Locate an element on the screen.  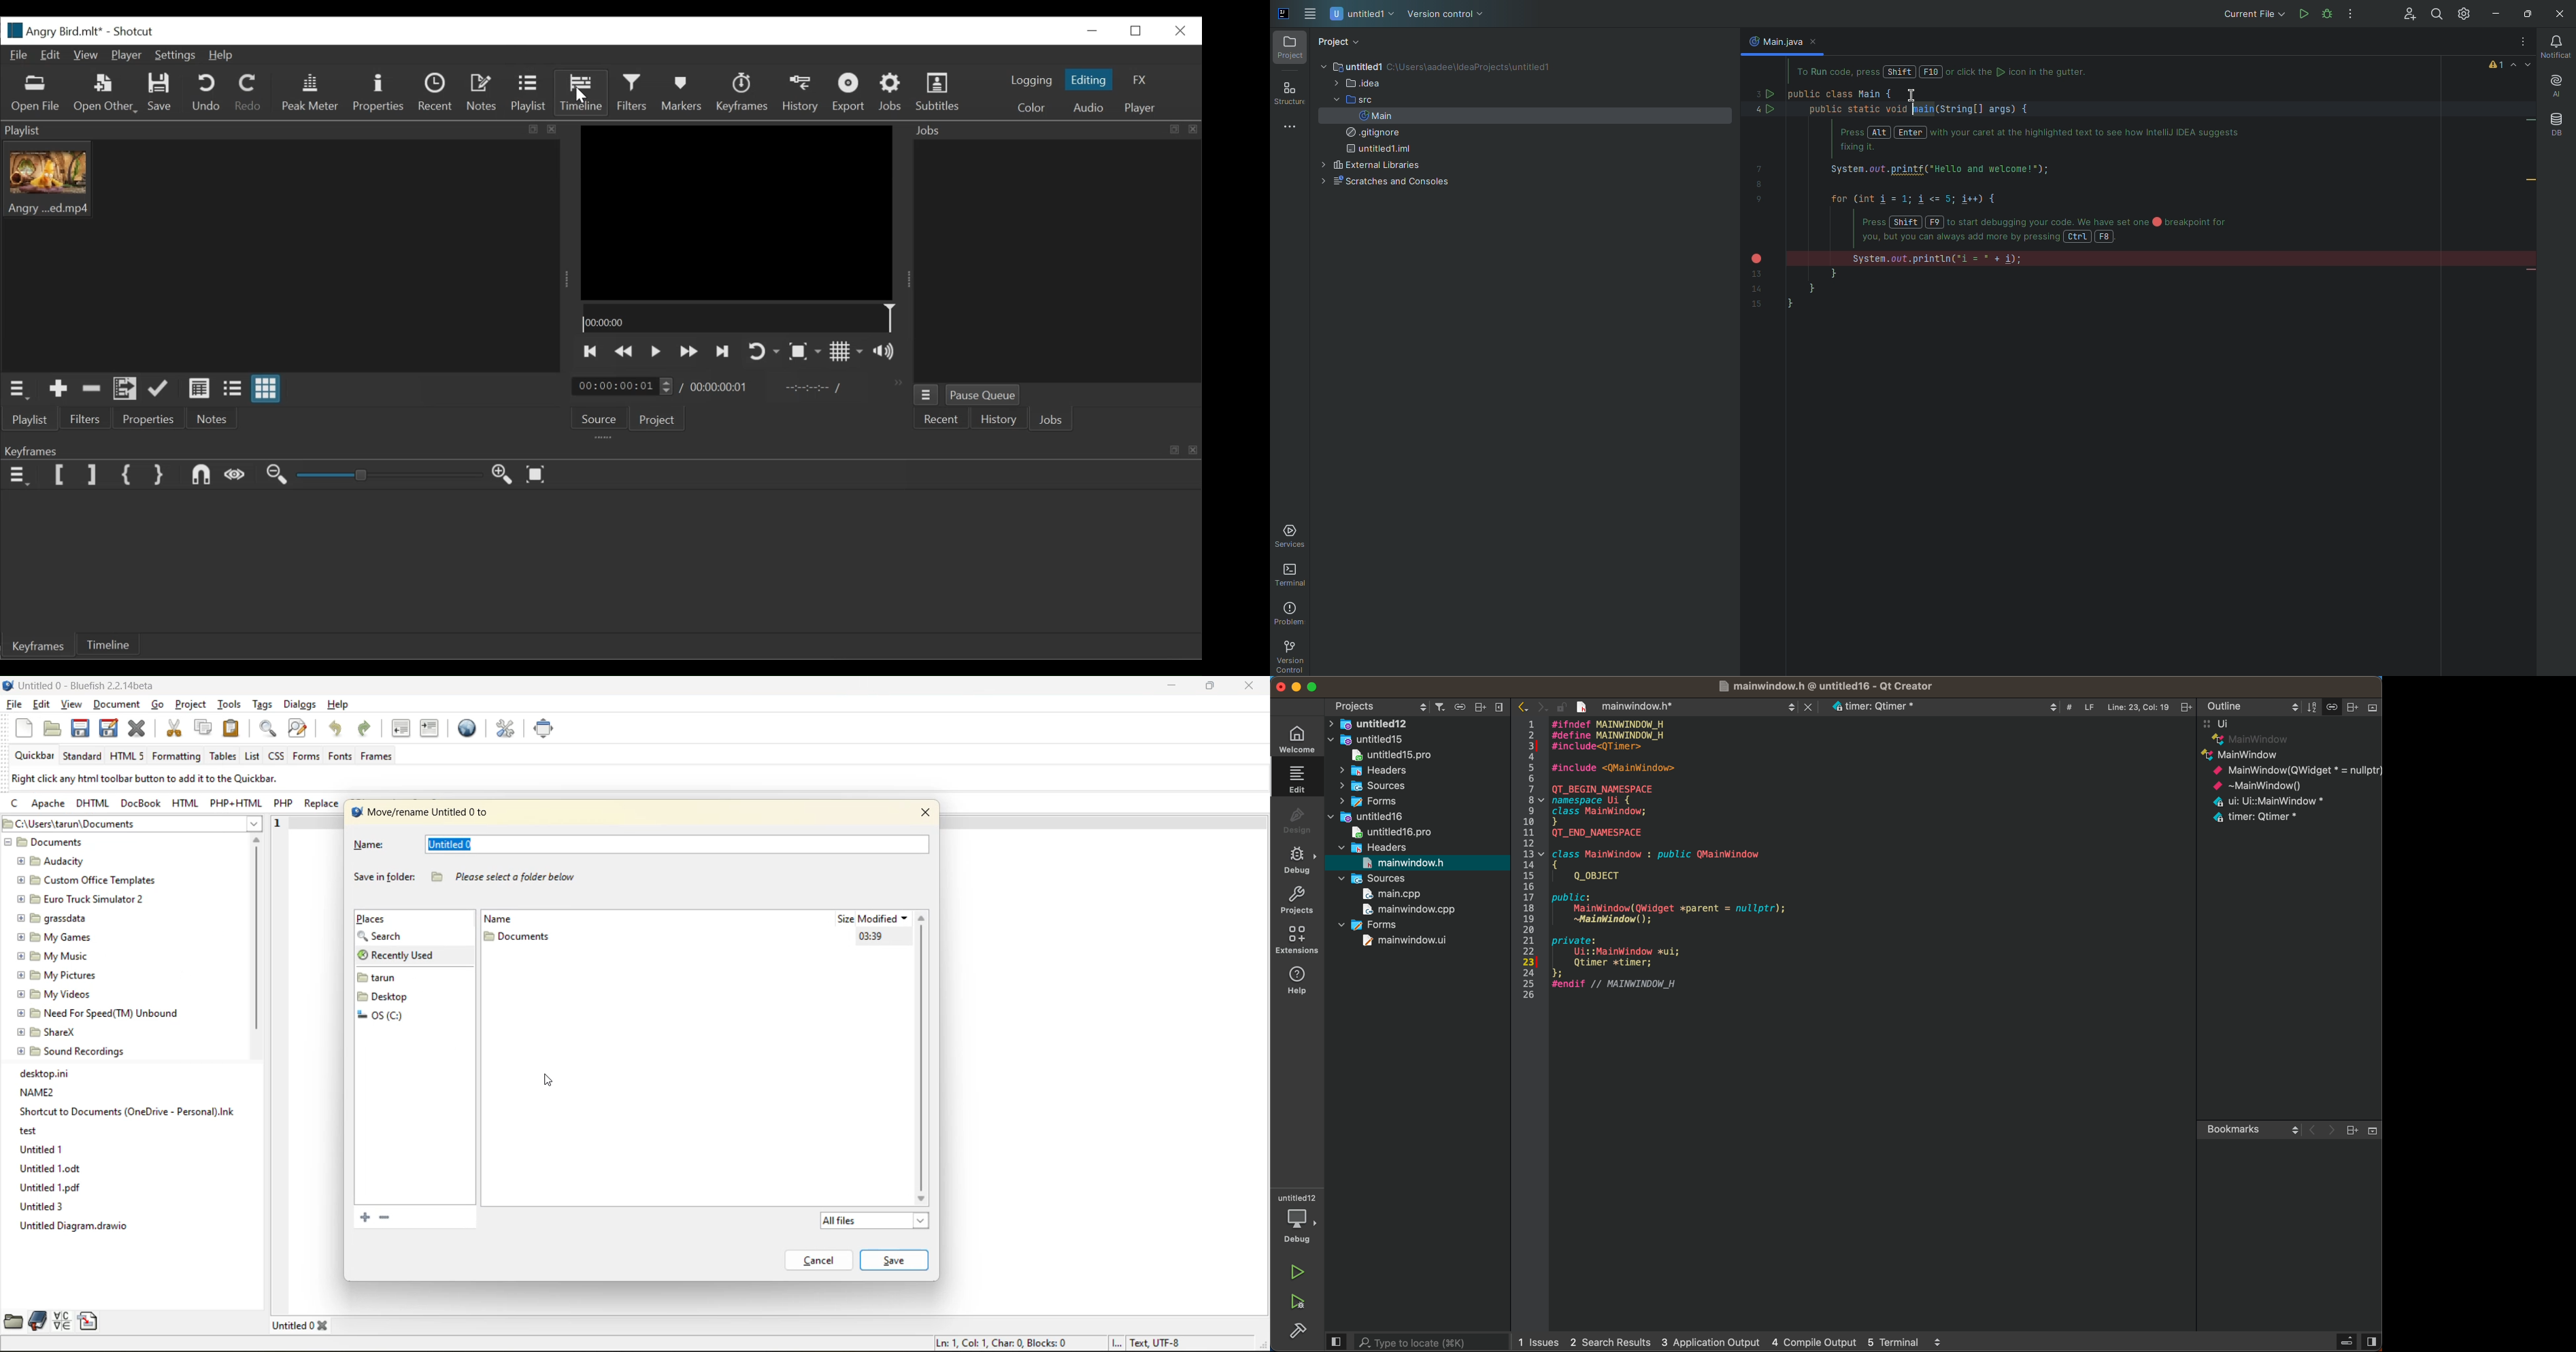
Player is located at coordinates (126, 54).